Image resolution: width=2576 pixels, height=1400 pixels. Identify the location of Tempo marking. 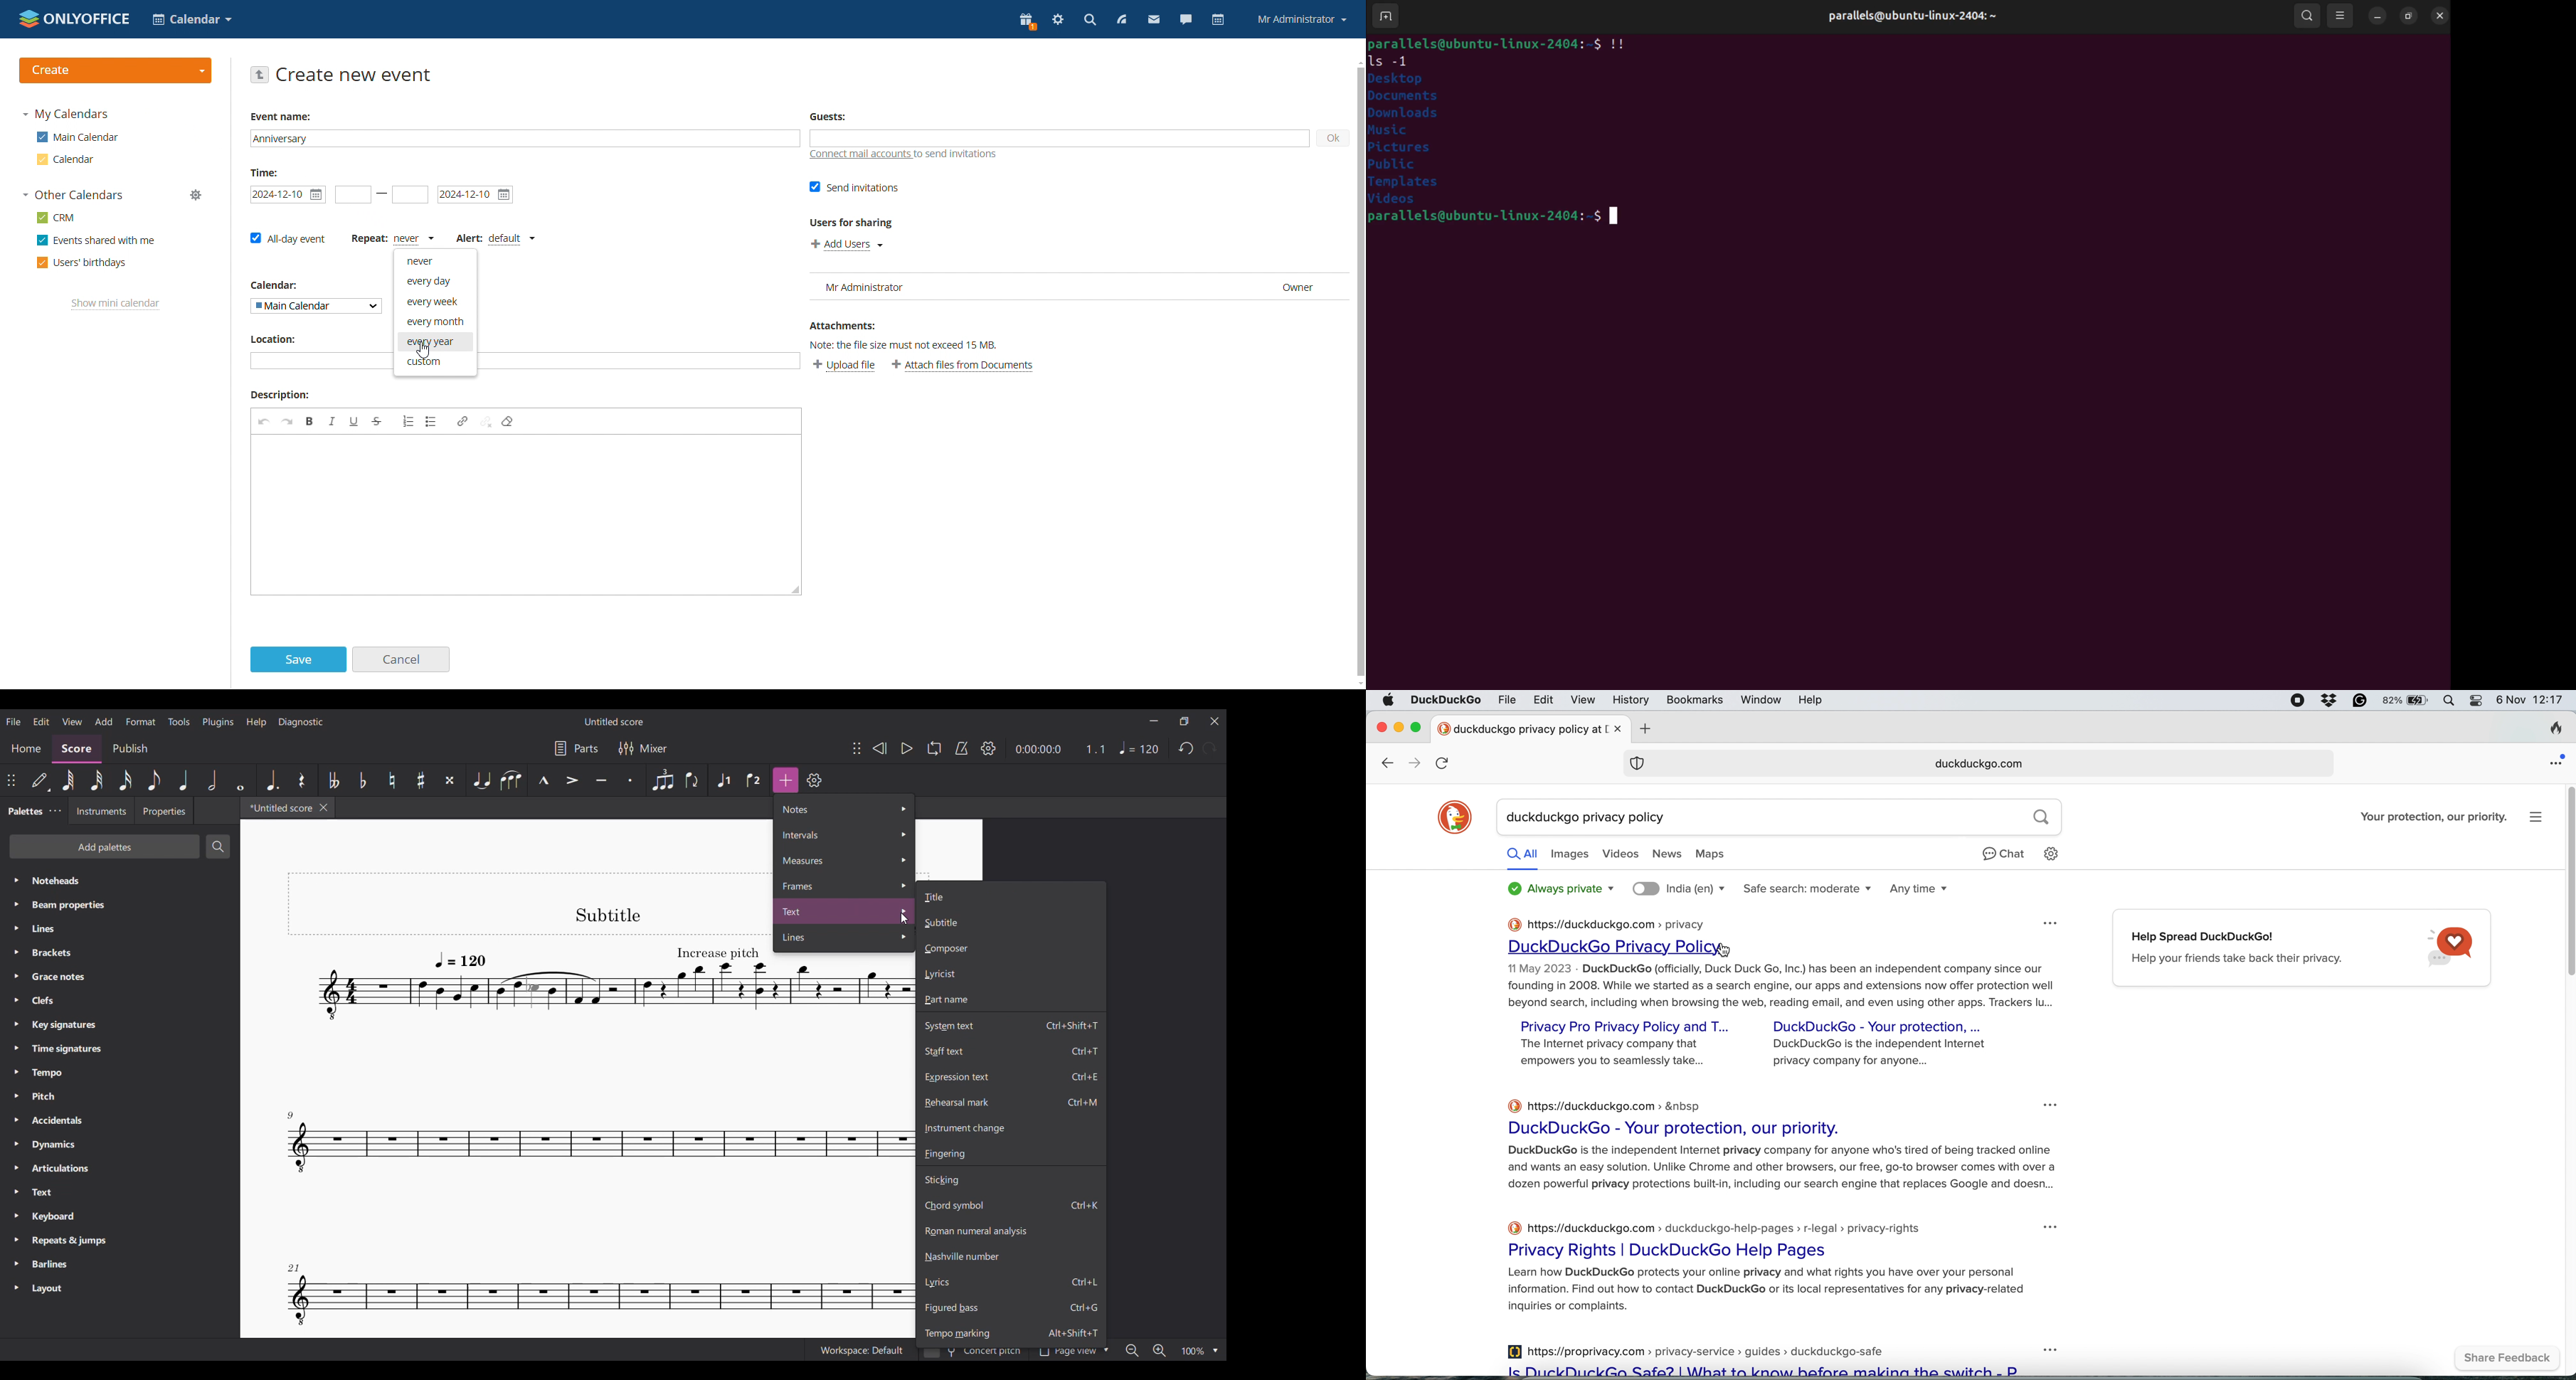
(1011, 1332).